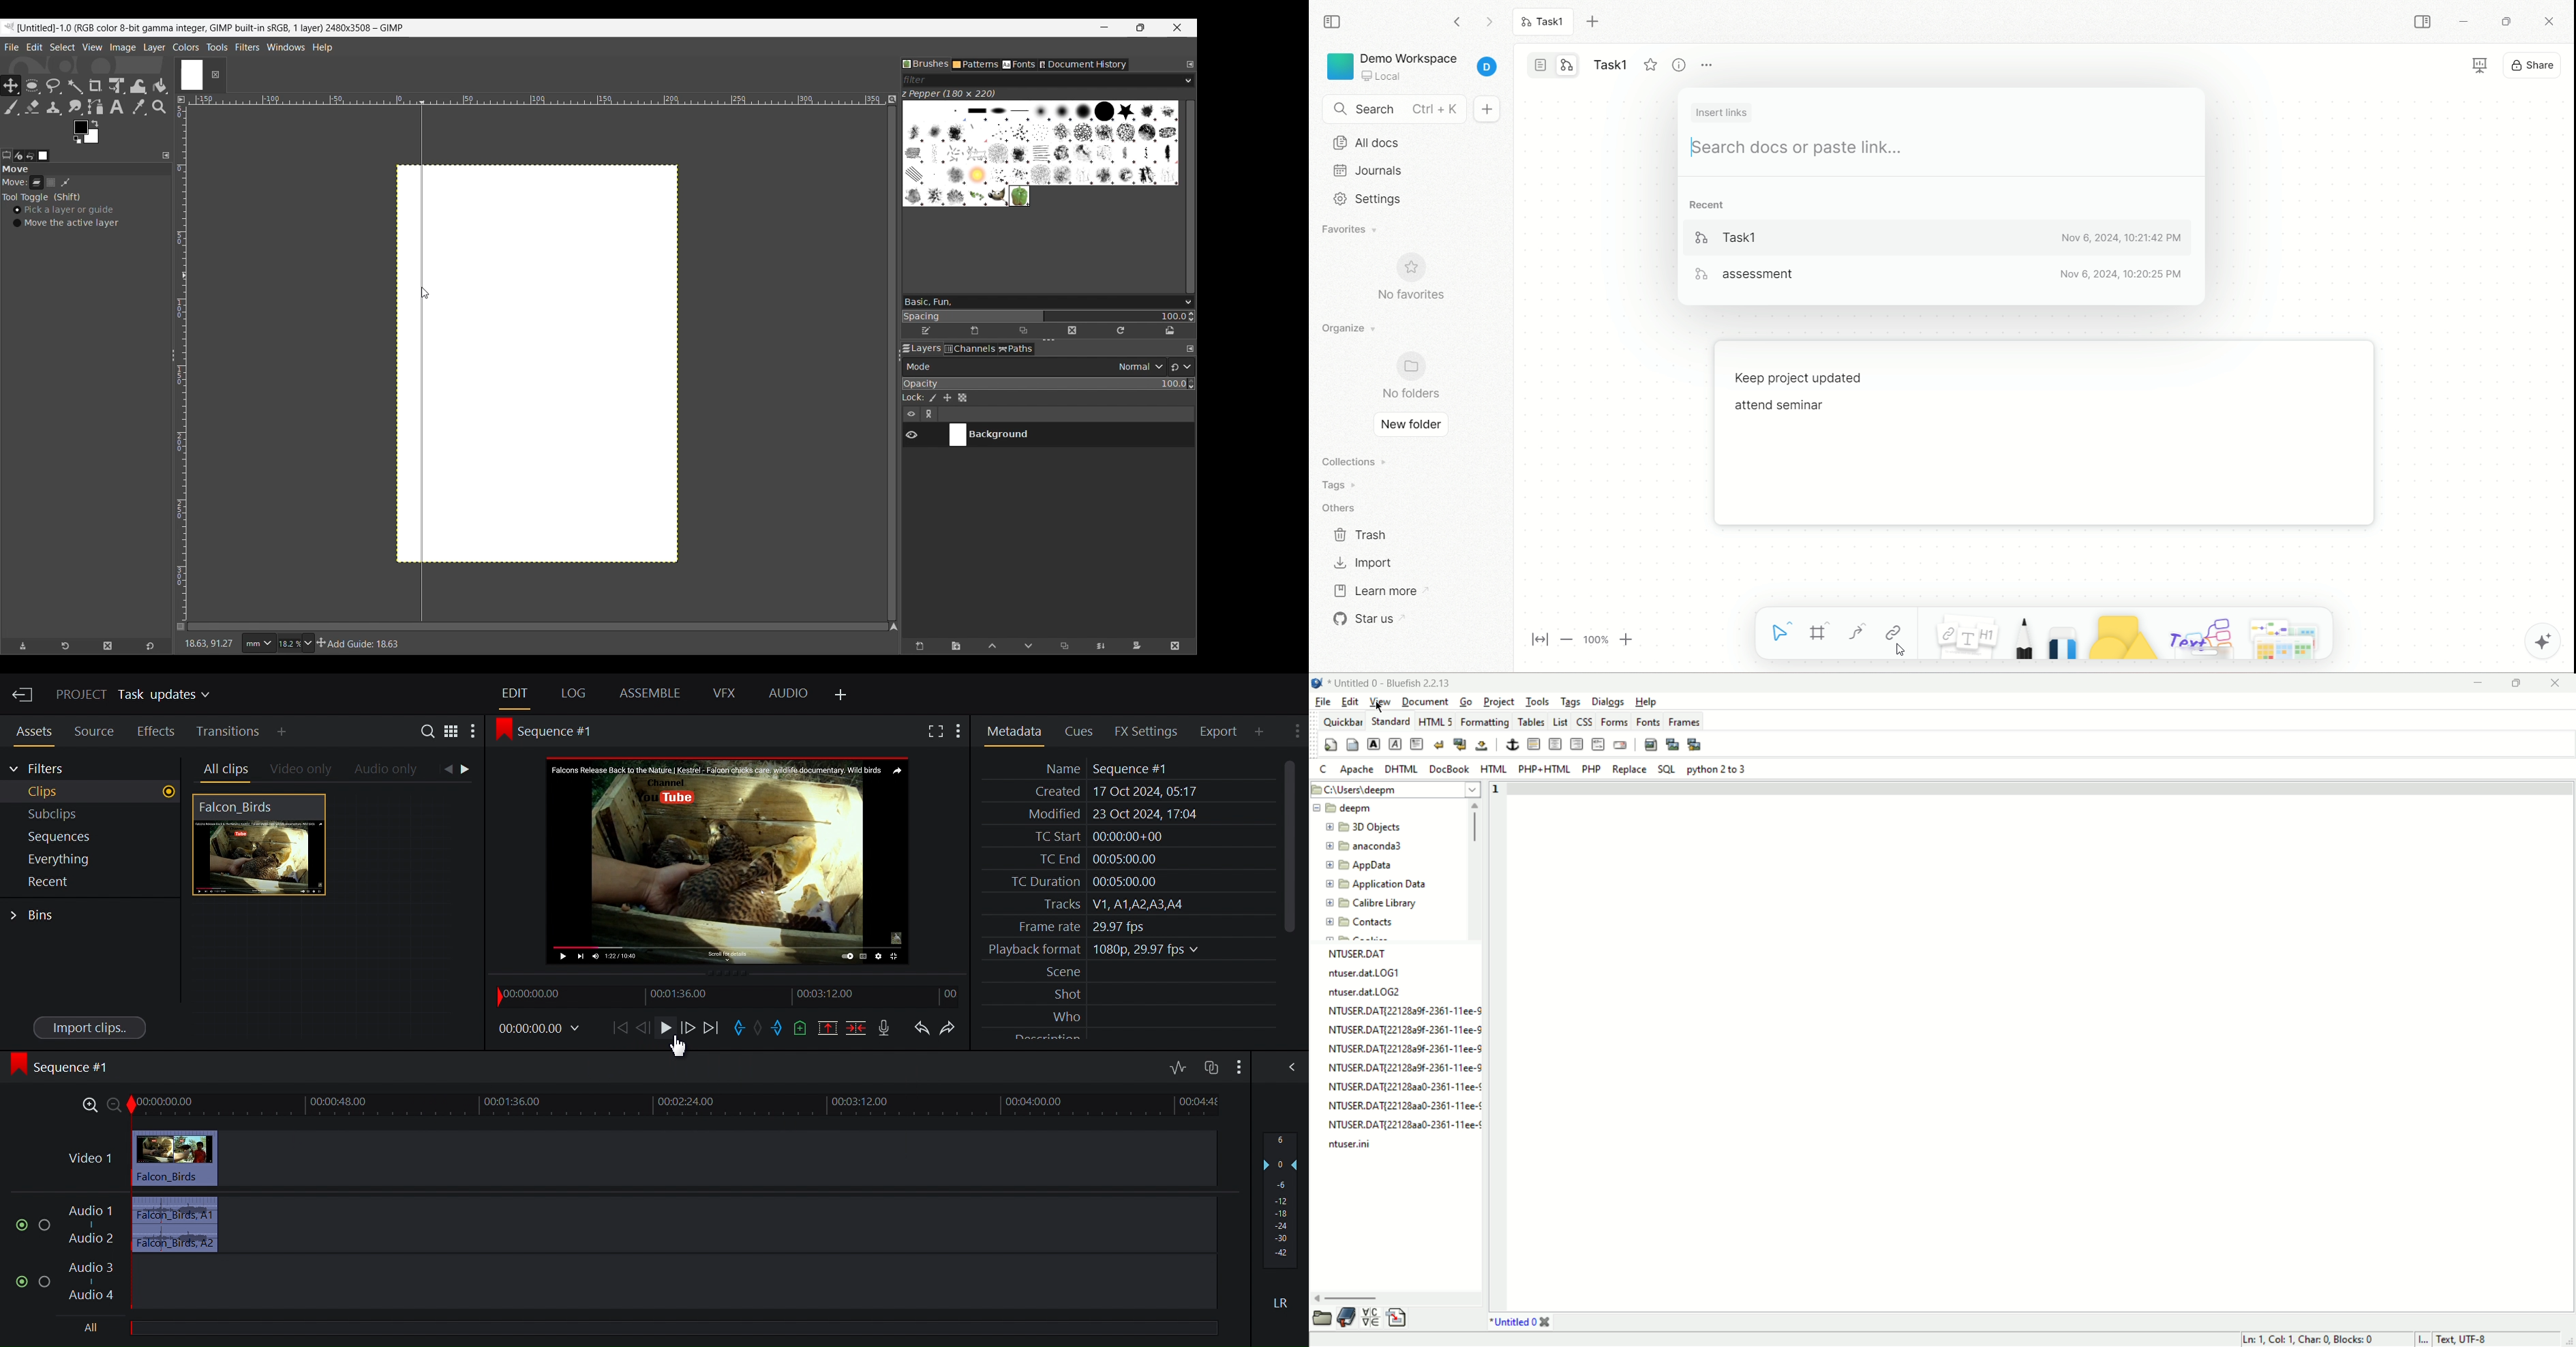 This screenshot has width=2576, height=1372. Describe the element at coordinates (922, 1028) in the screenshot. I see `Undo ` at that location.